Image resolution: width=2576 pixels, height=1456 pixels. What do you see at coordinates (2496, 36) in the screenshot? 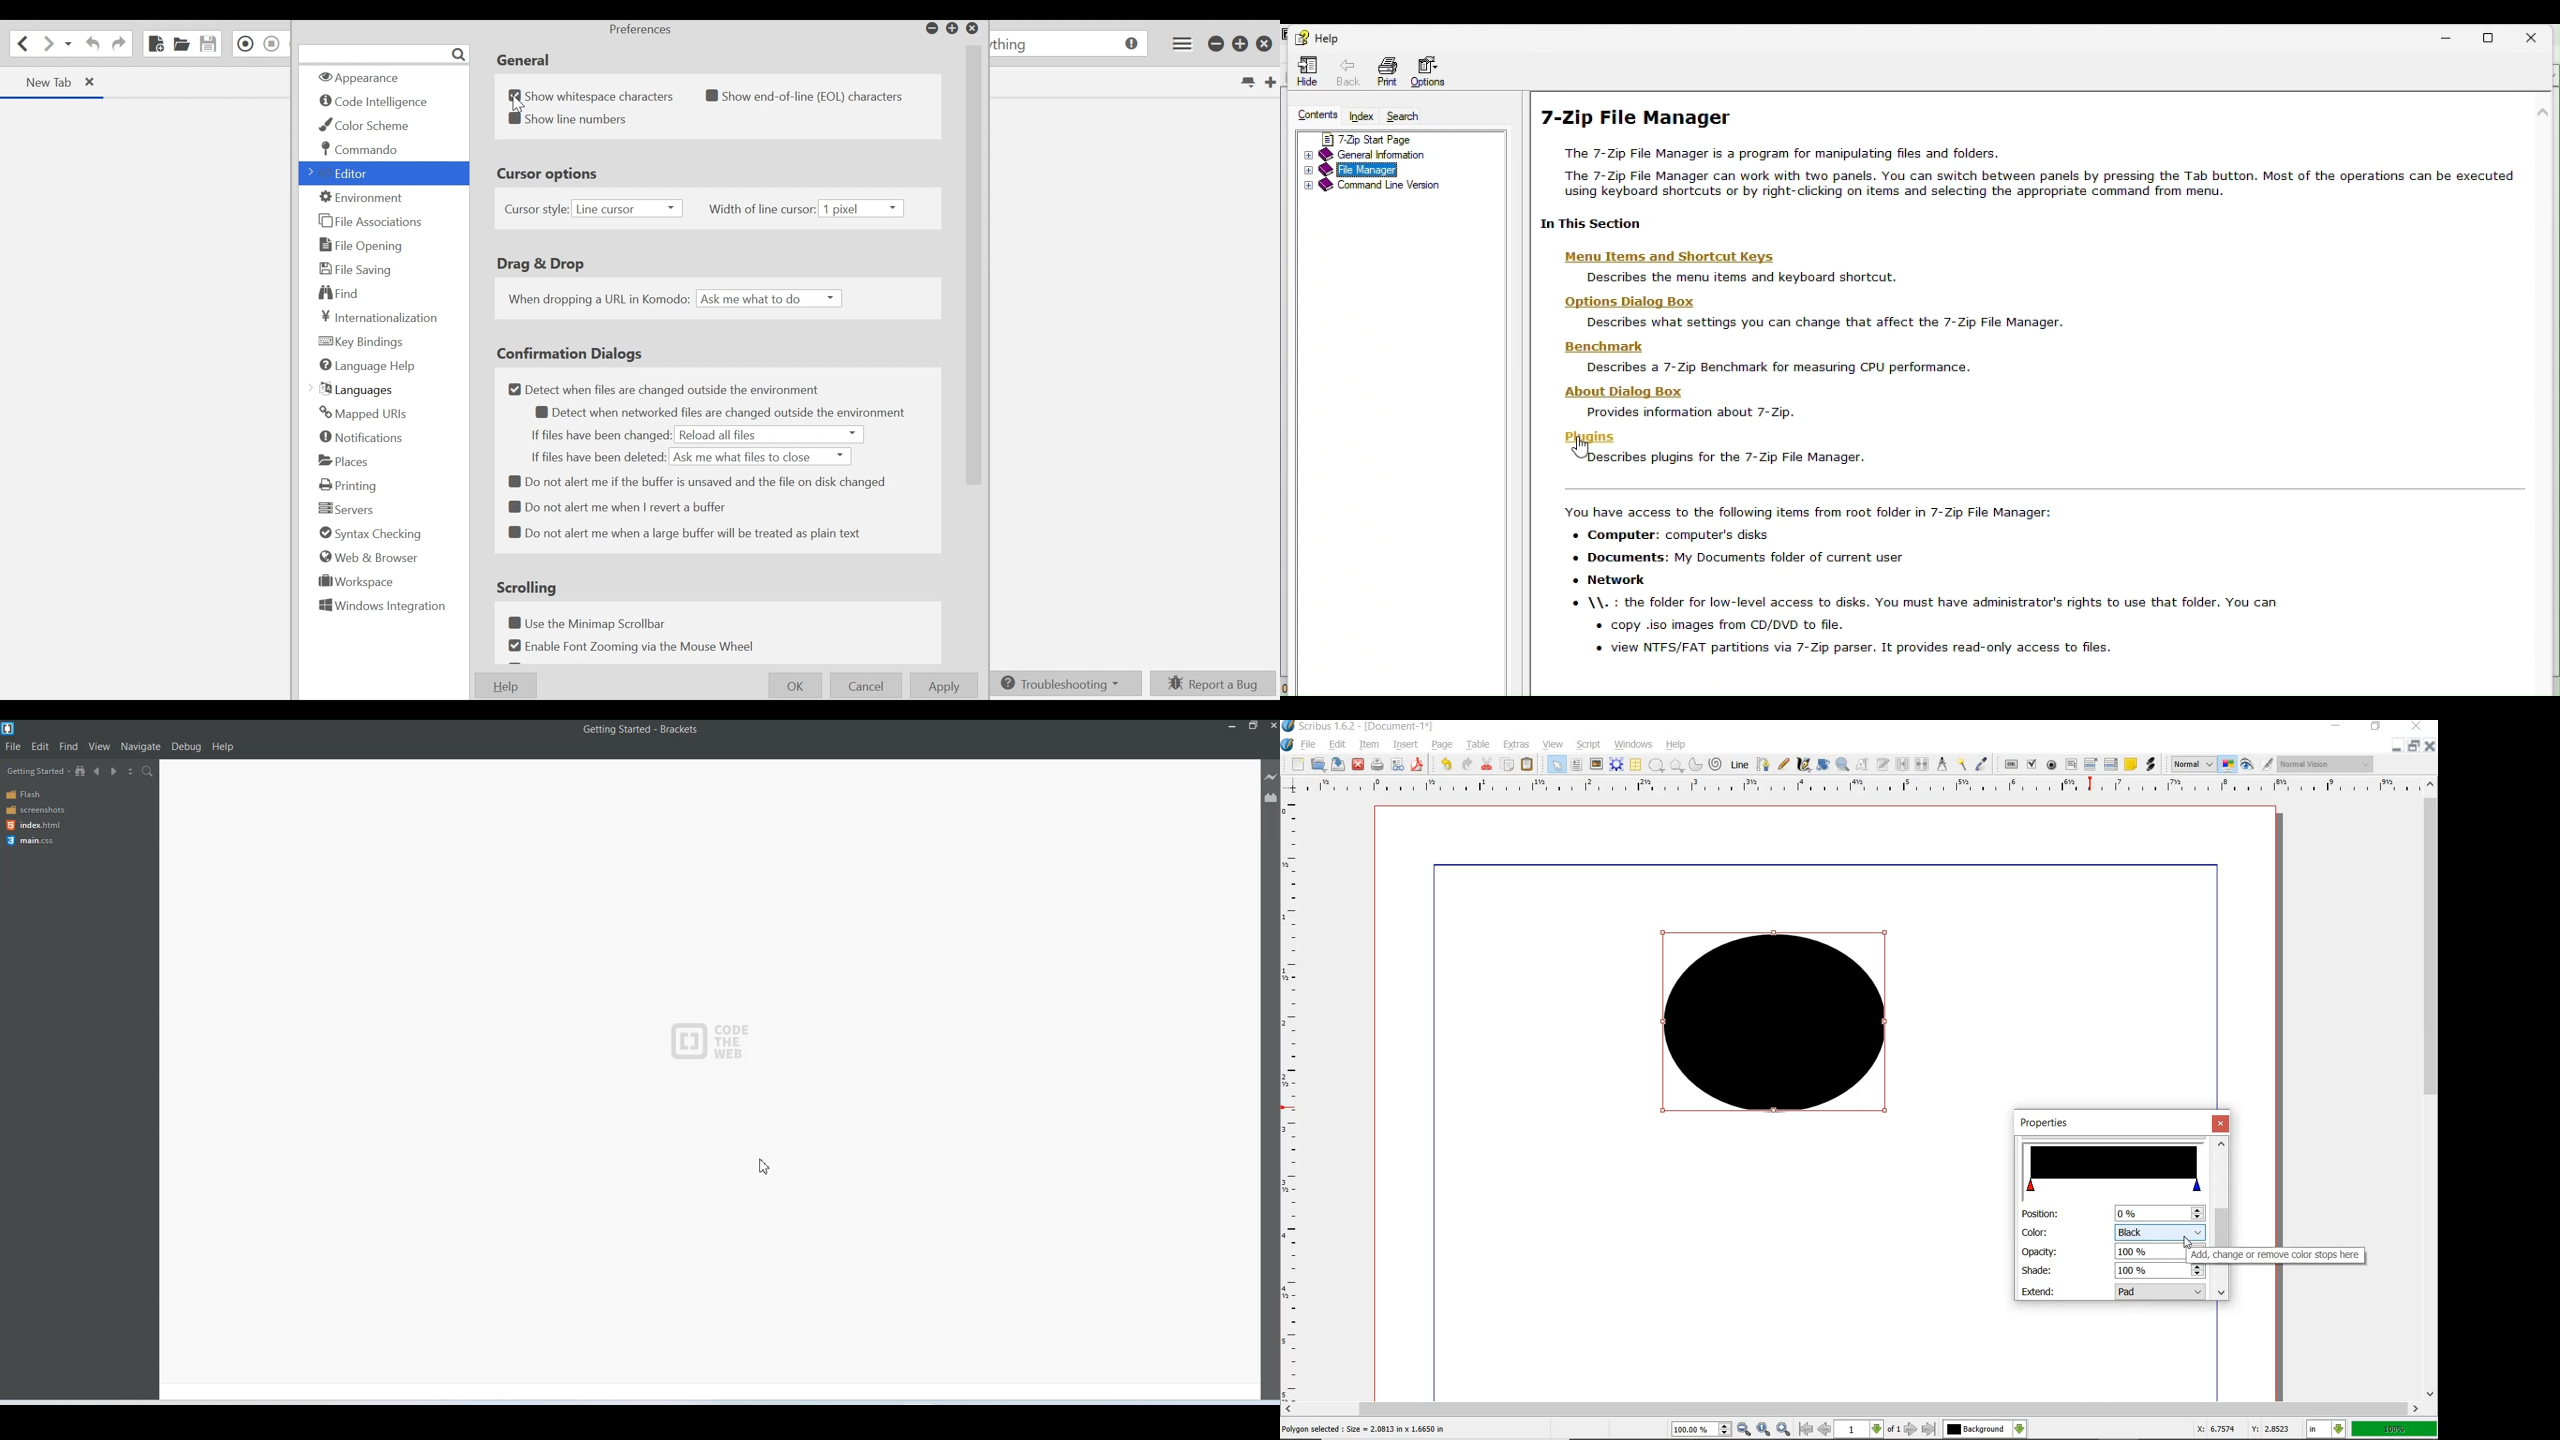
I see `Restore` at bounding box center [2496, 36].